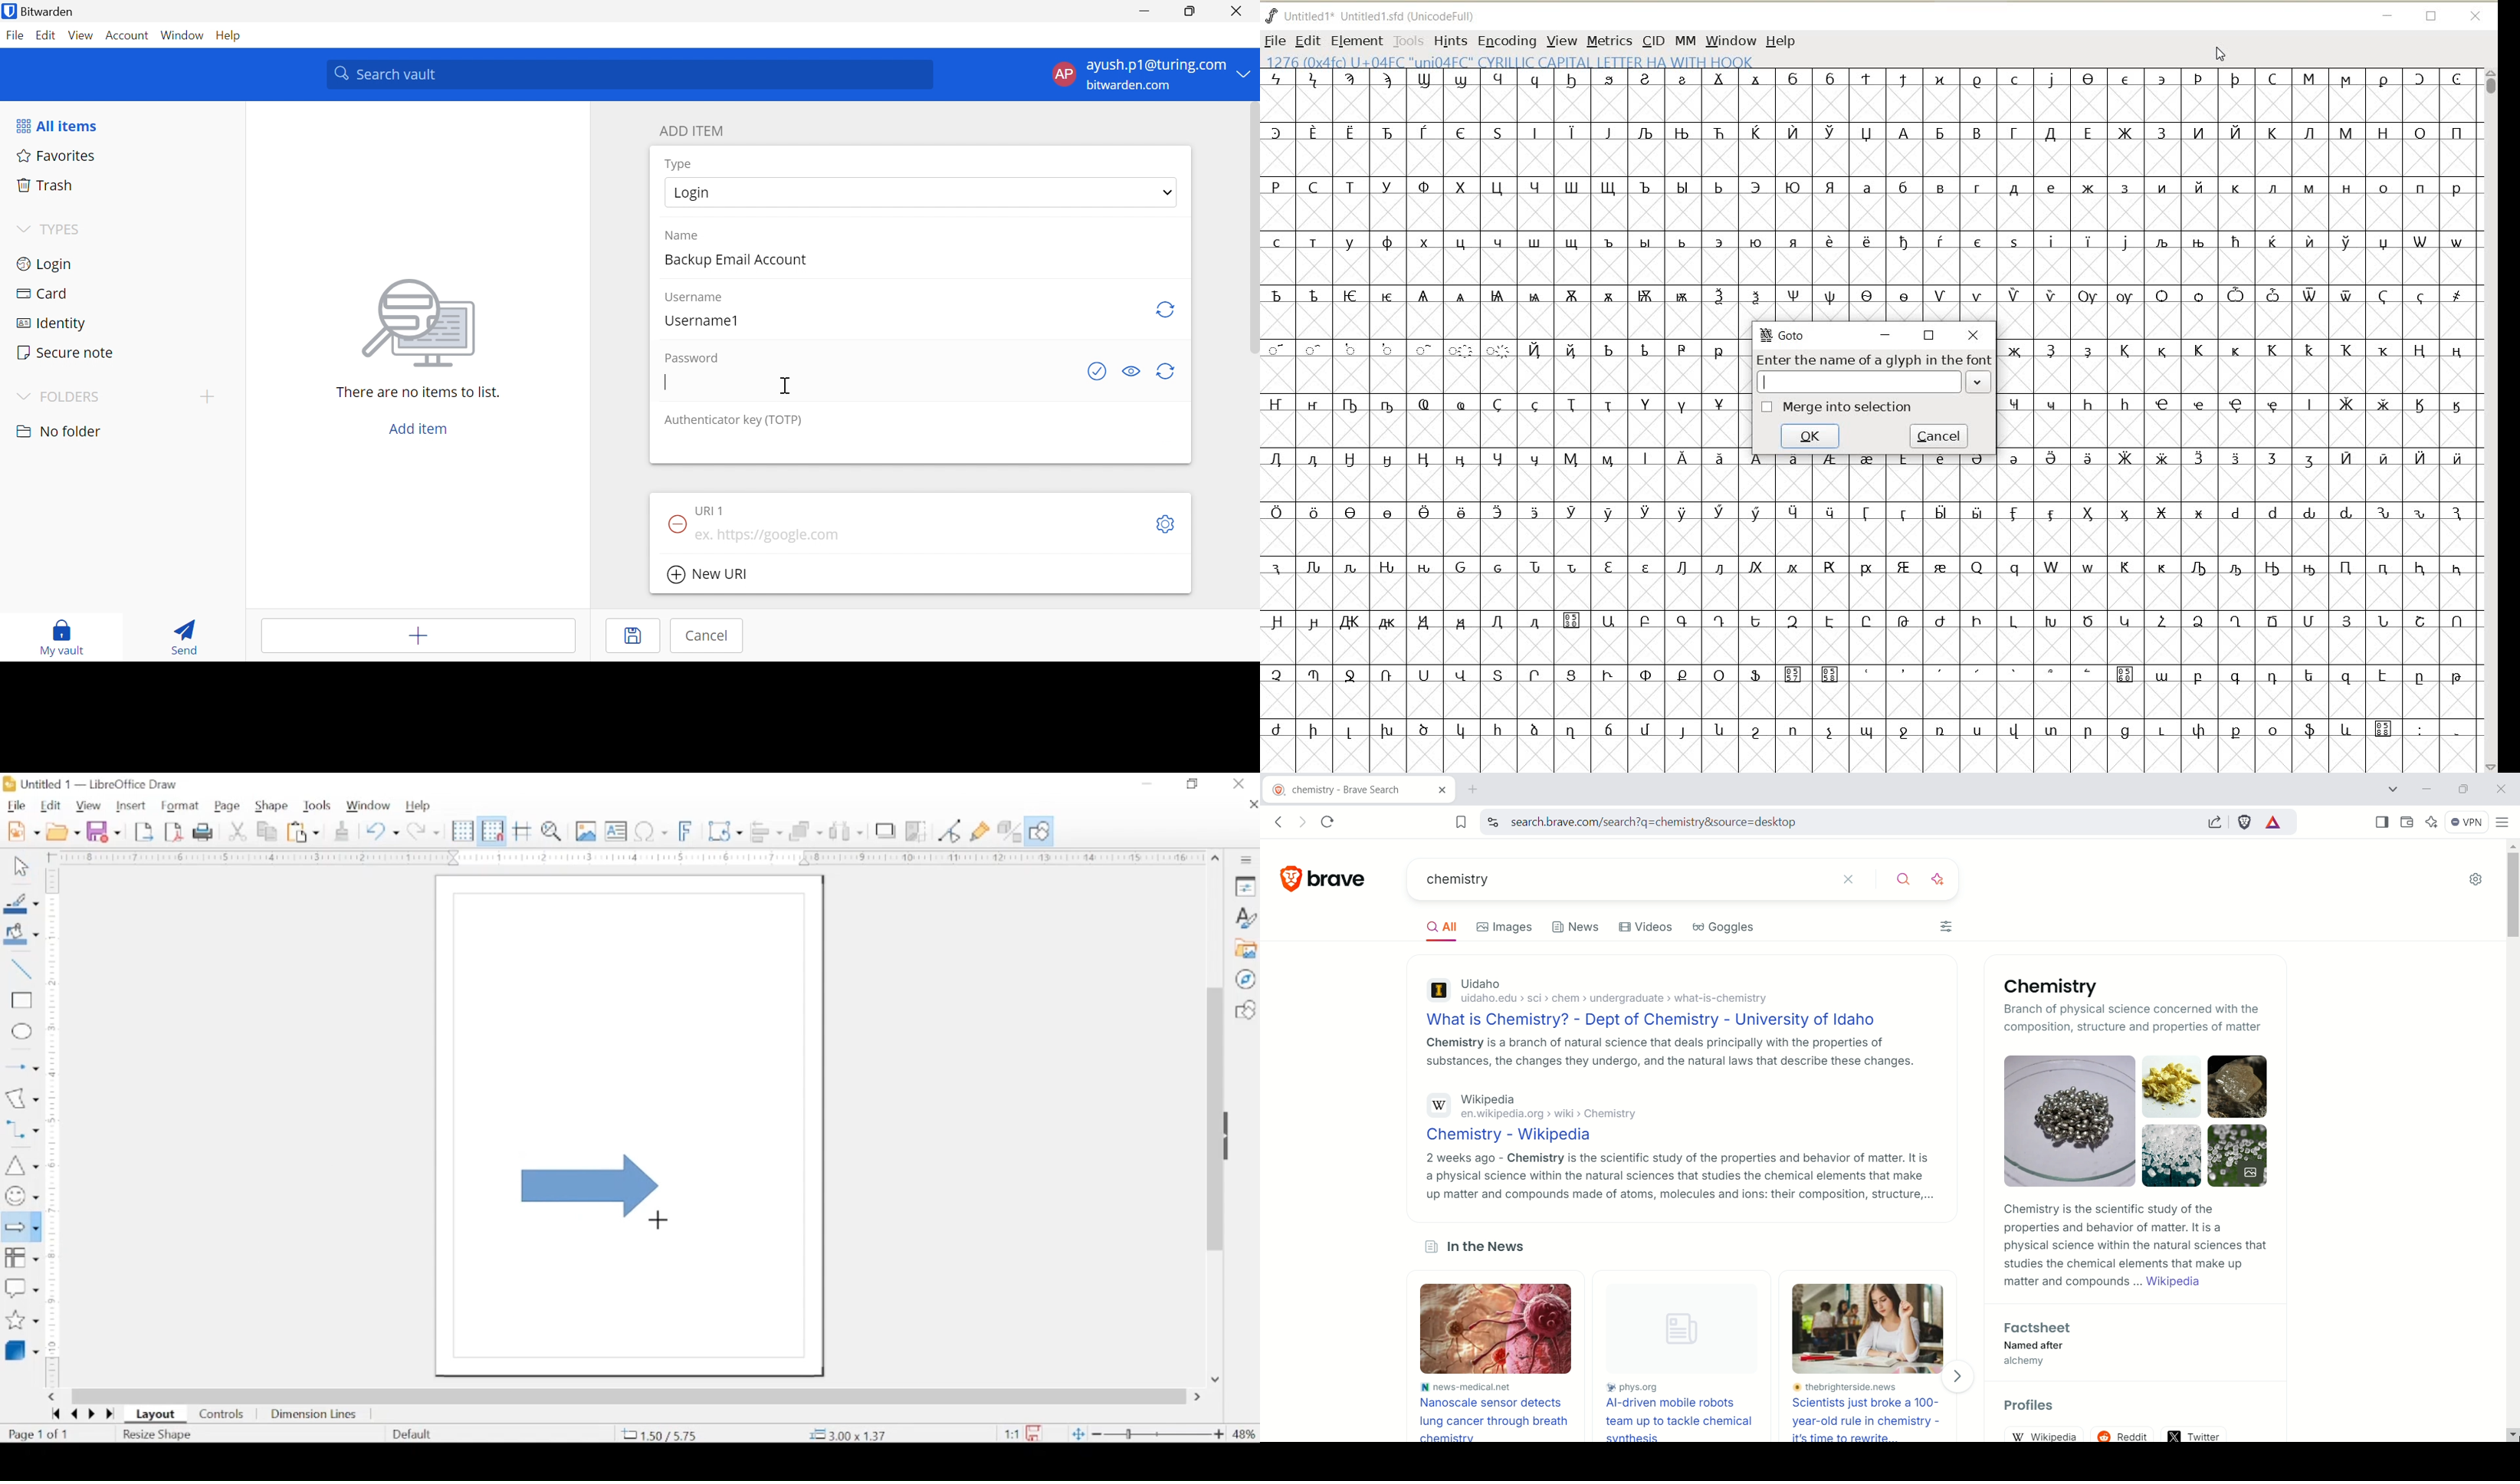 This screenshot has width=2520, height=1484. I want to click on insert textbox, so click(616, 831).